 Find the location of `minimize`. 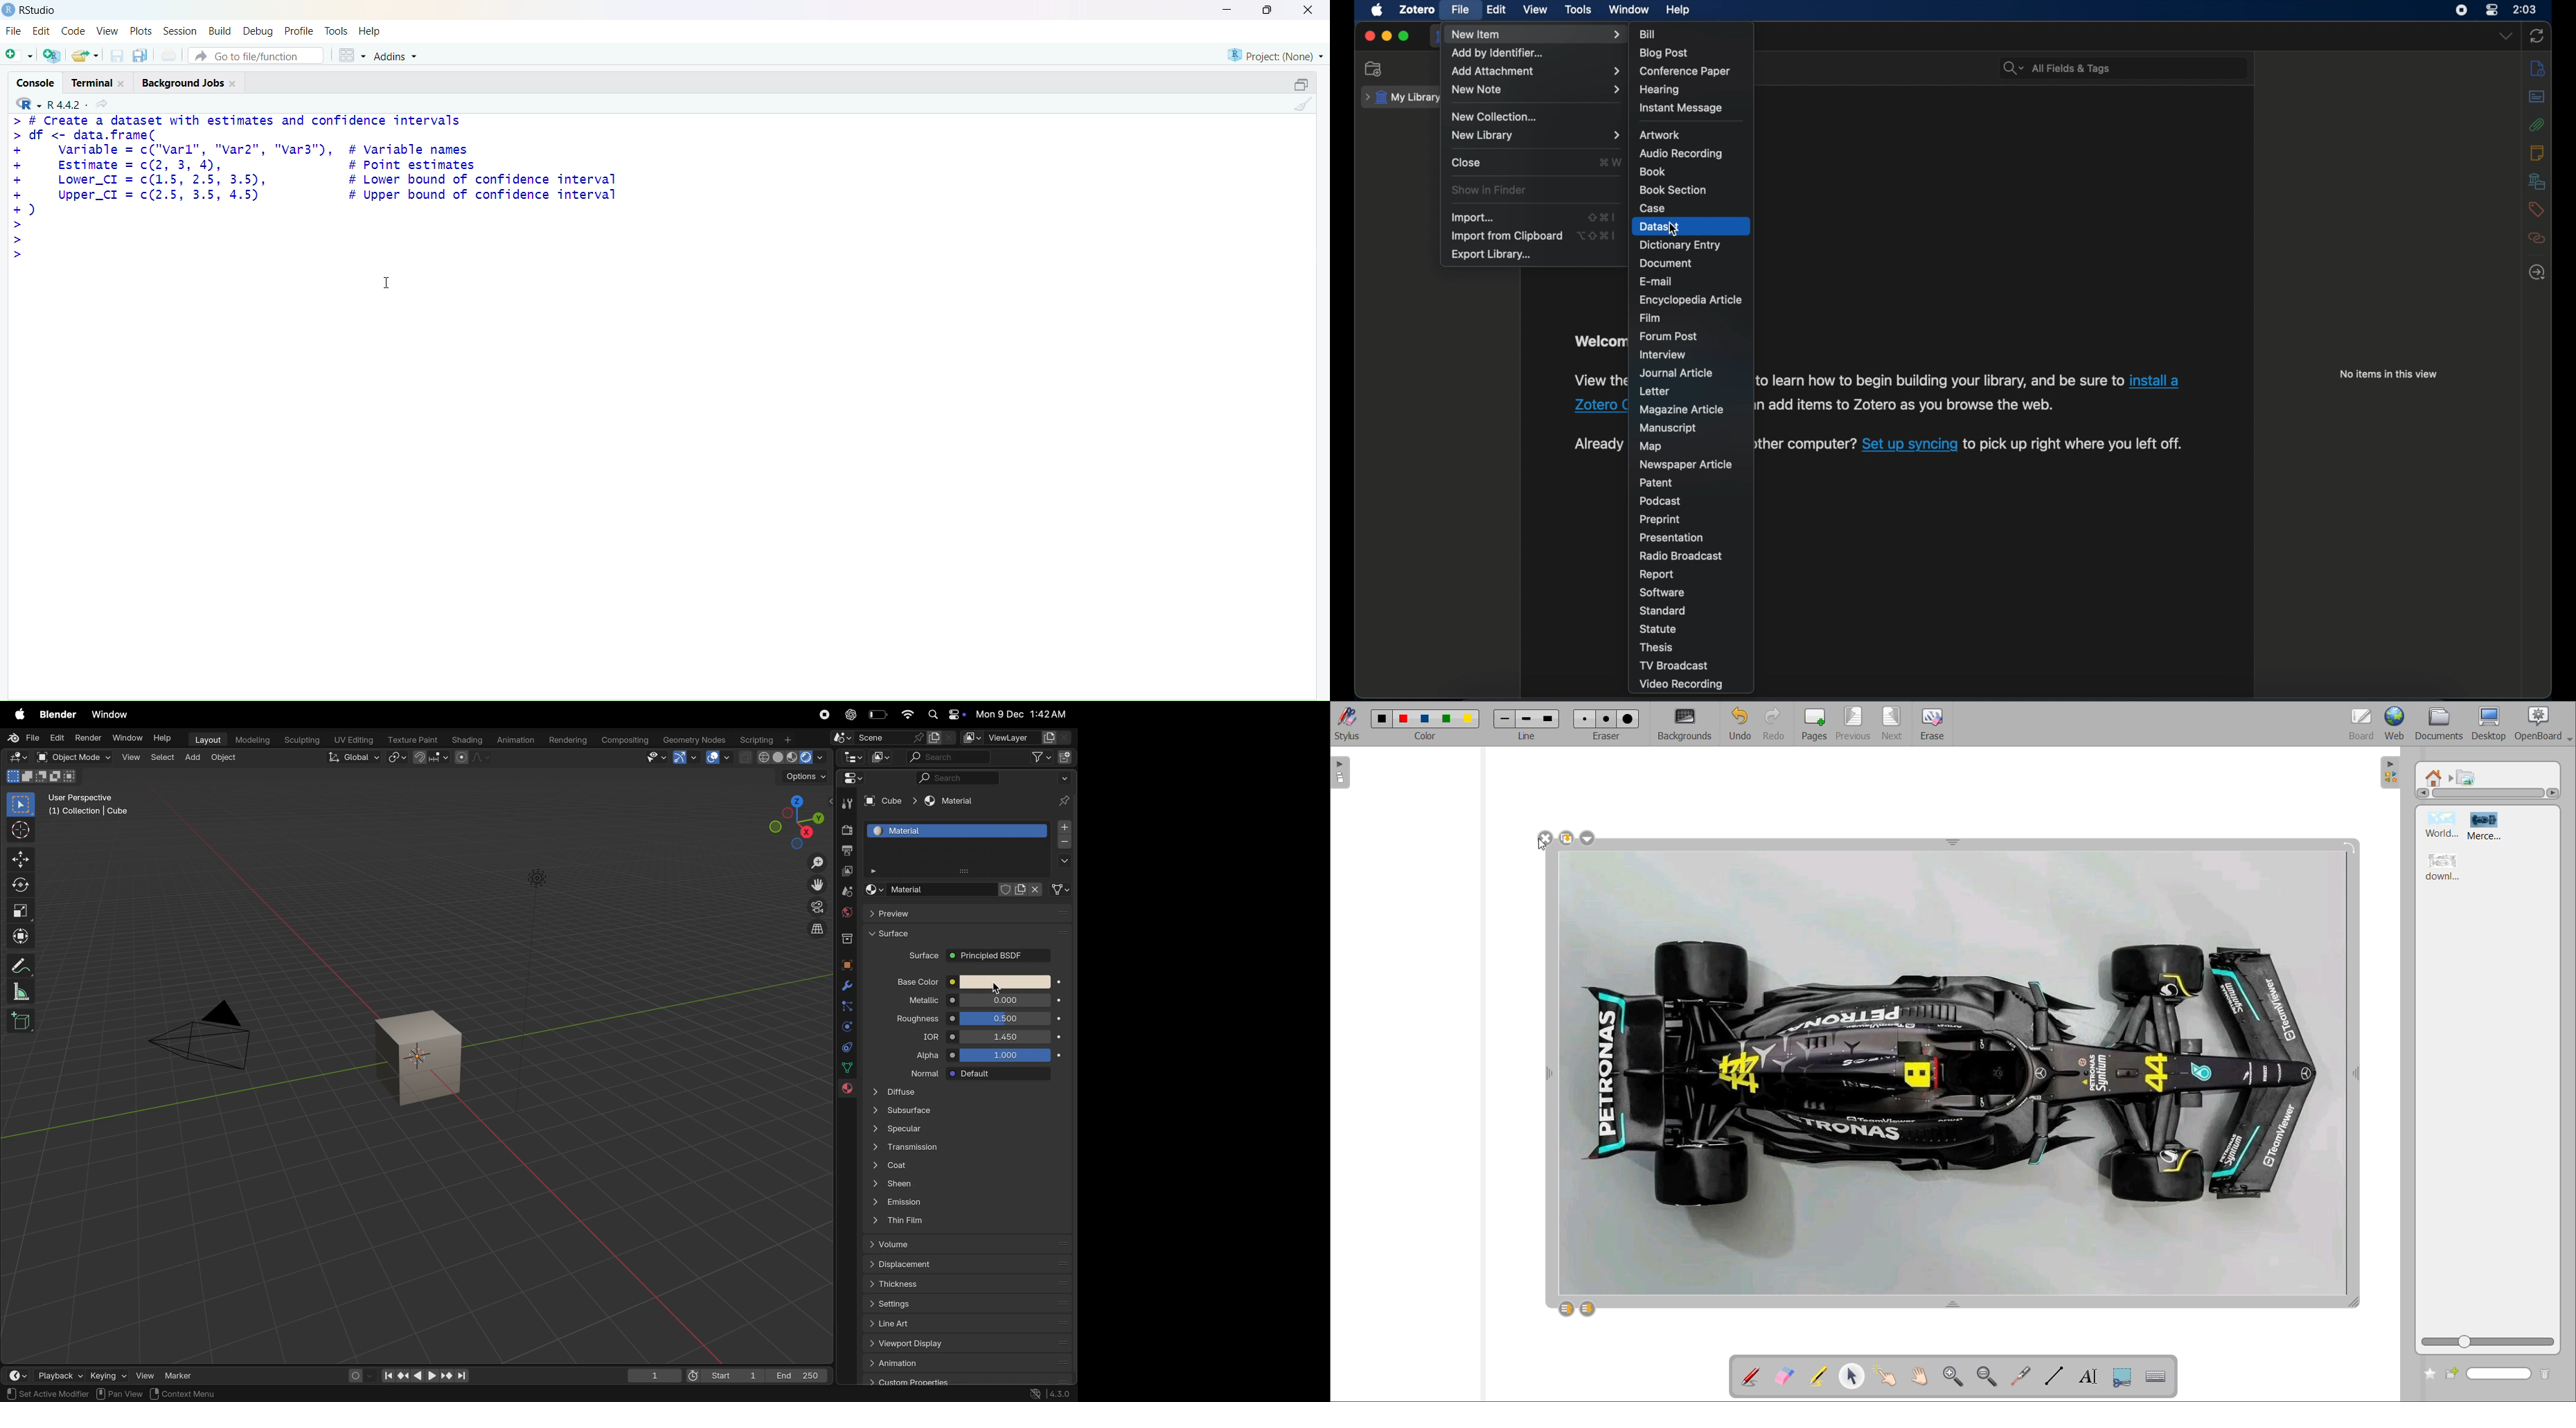

minimize is located at coordinates (1228, 10).